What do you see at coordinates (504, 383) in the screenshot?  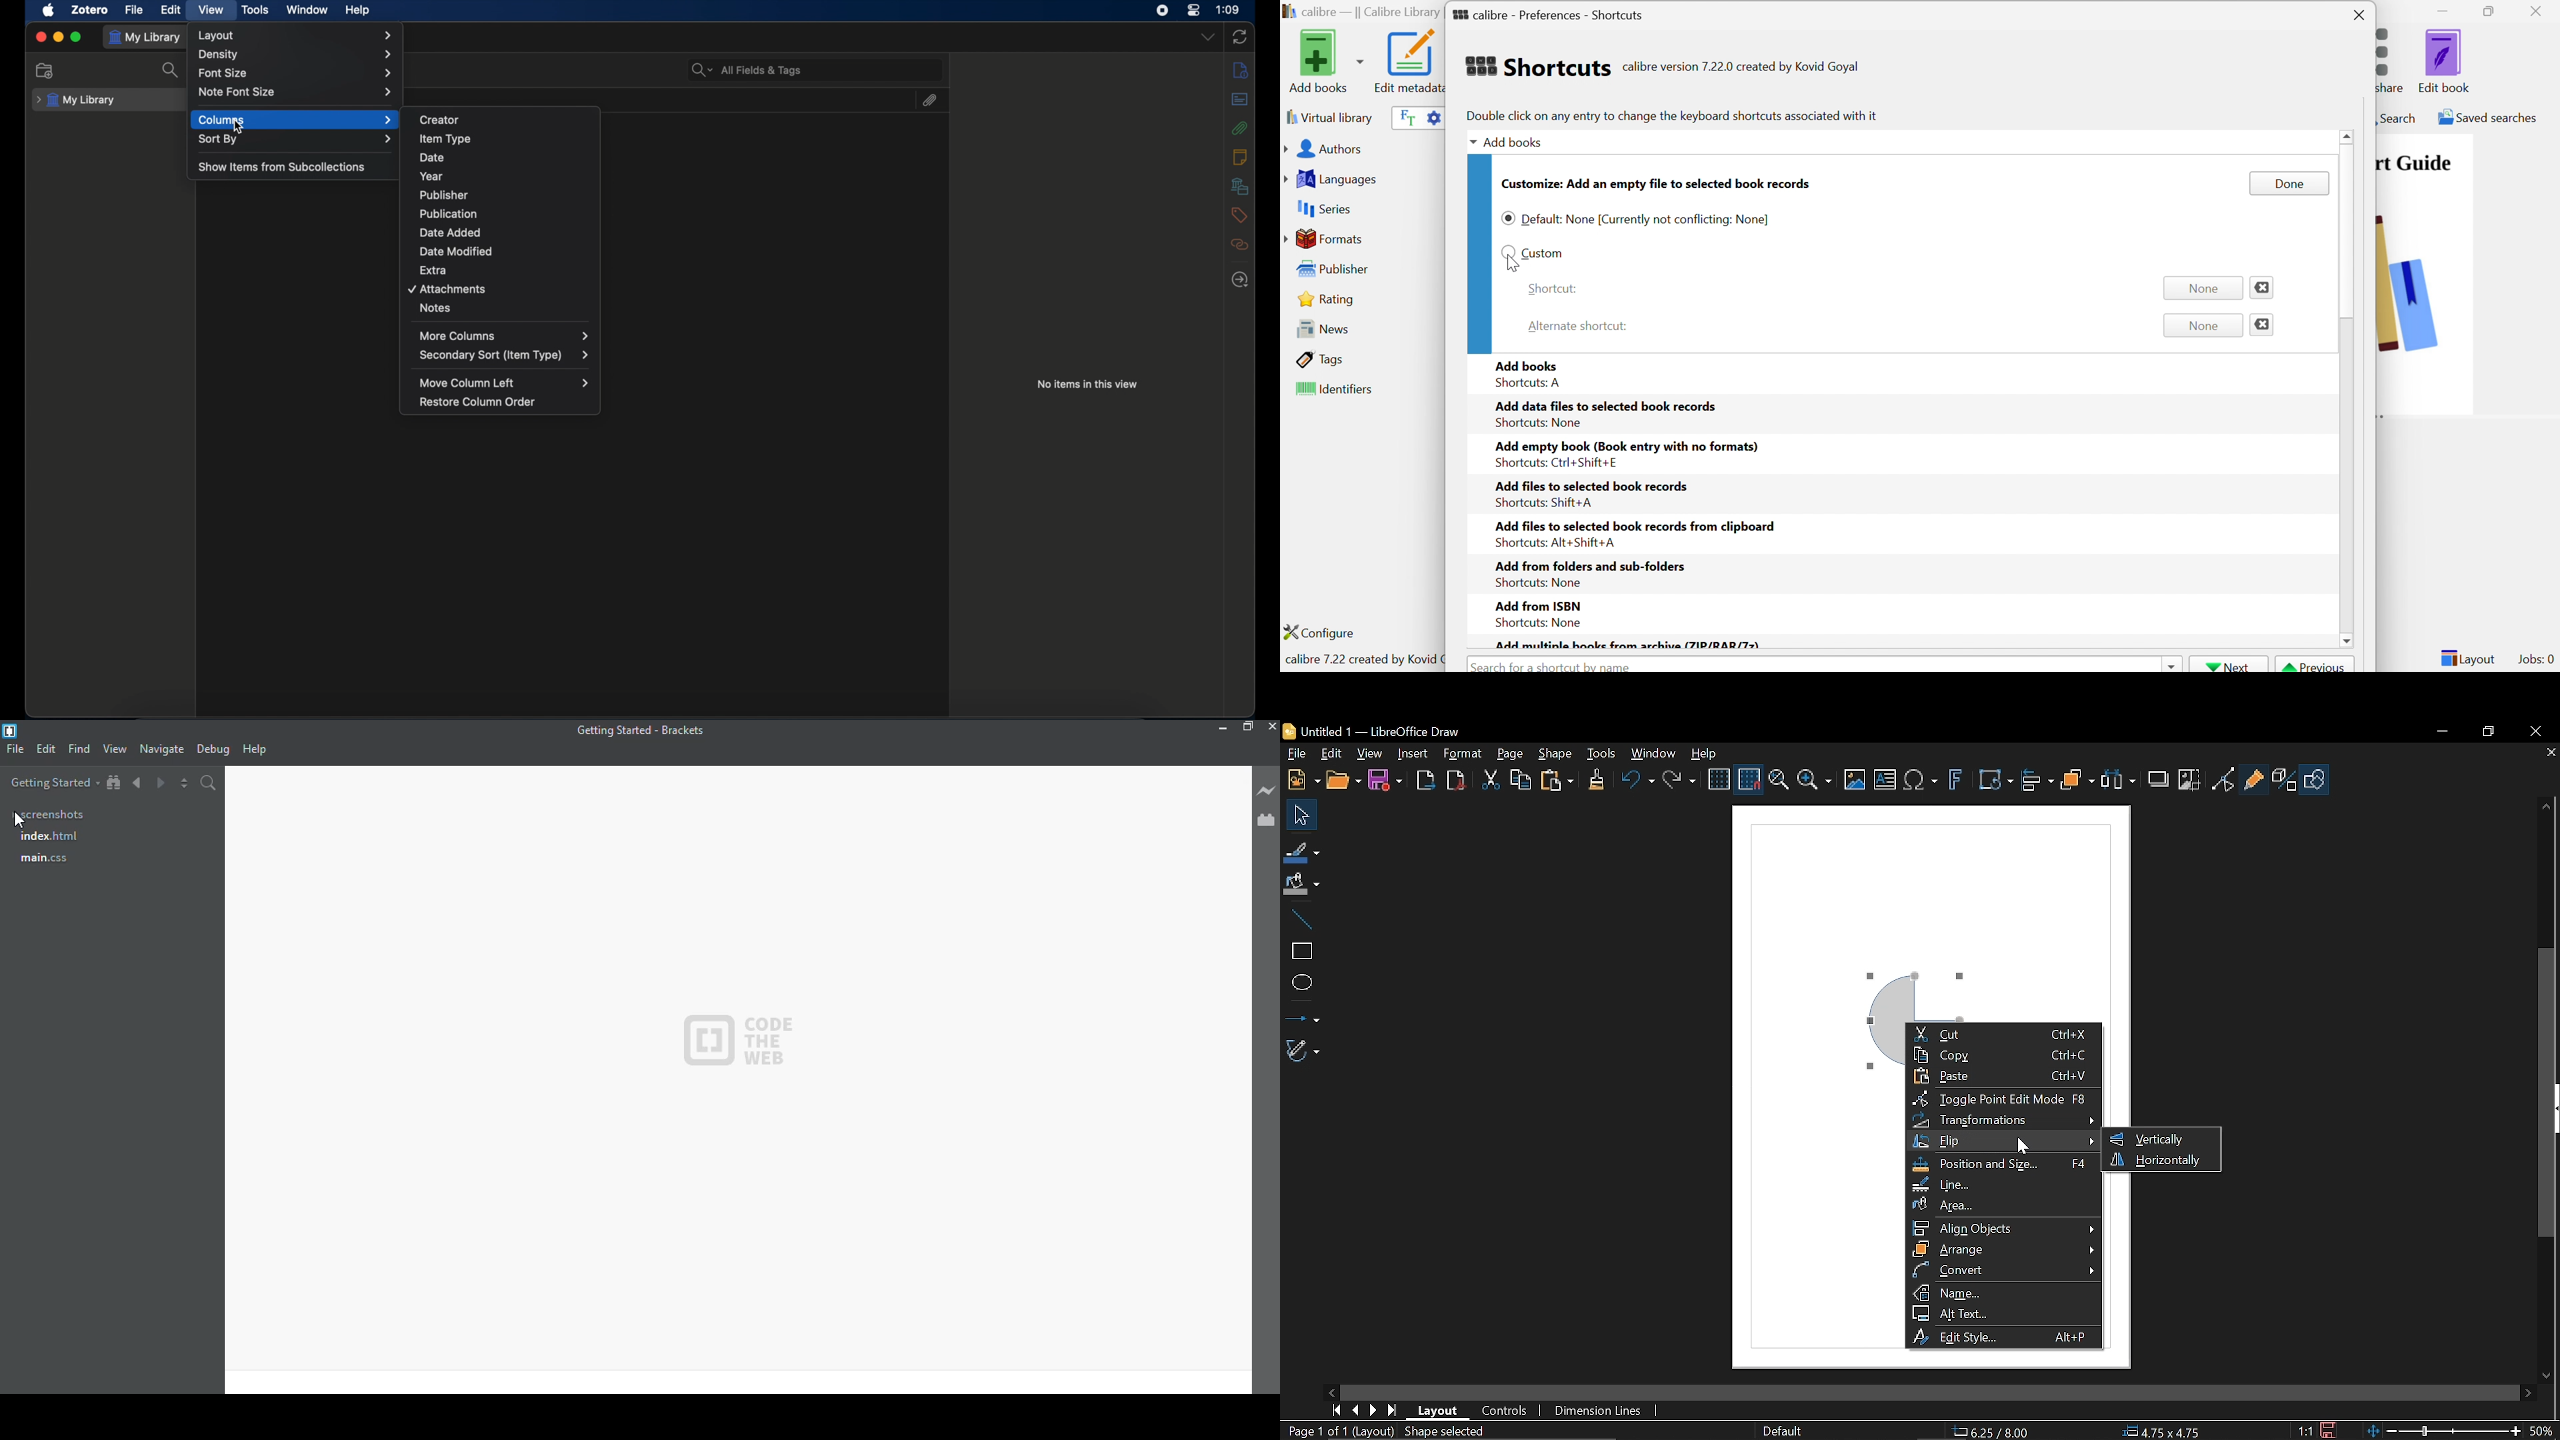 I see `move column left` at bounding box center [504, 383].